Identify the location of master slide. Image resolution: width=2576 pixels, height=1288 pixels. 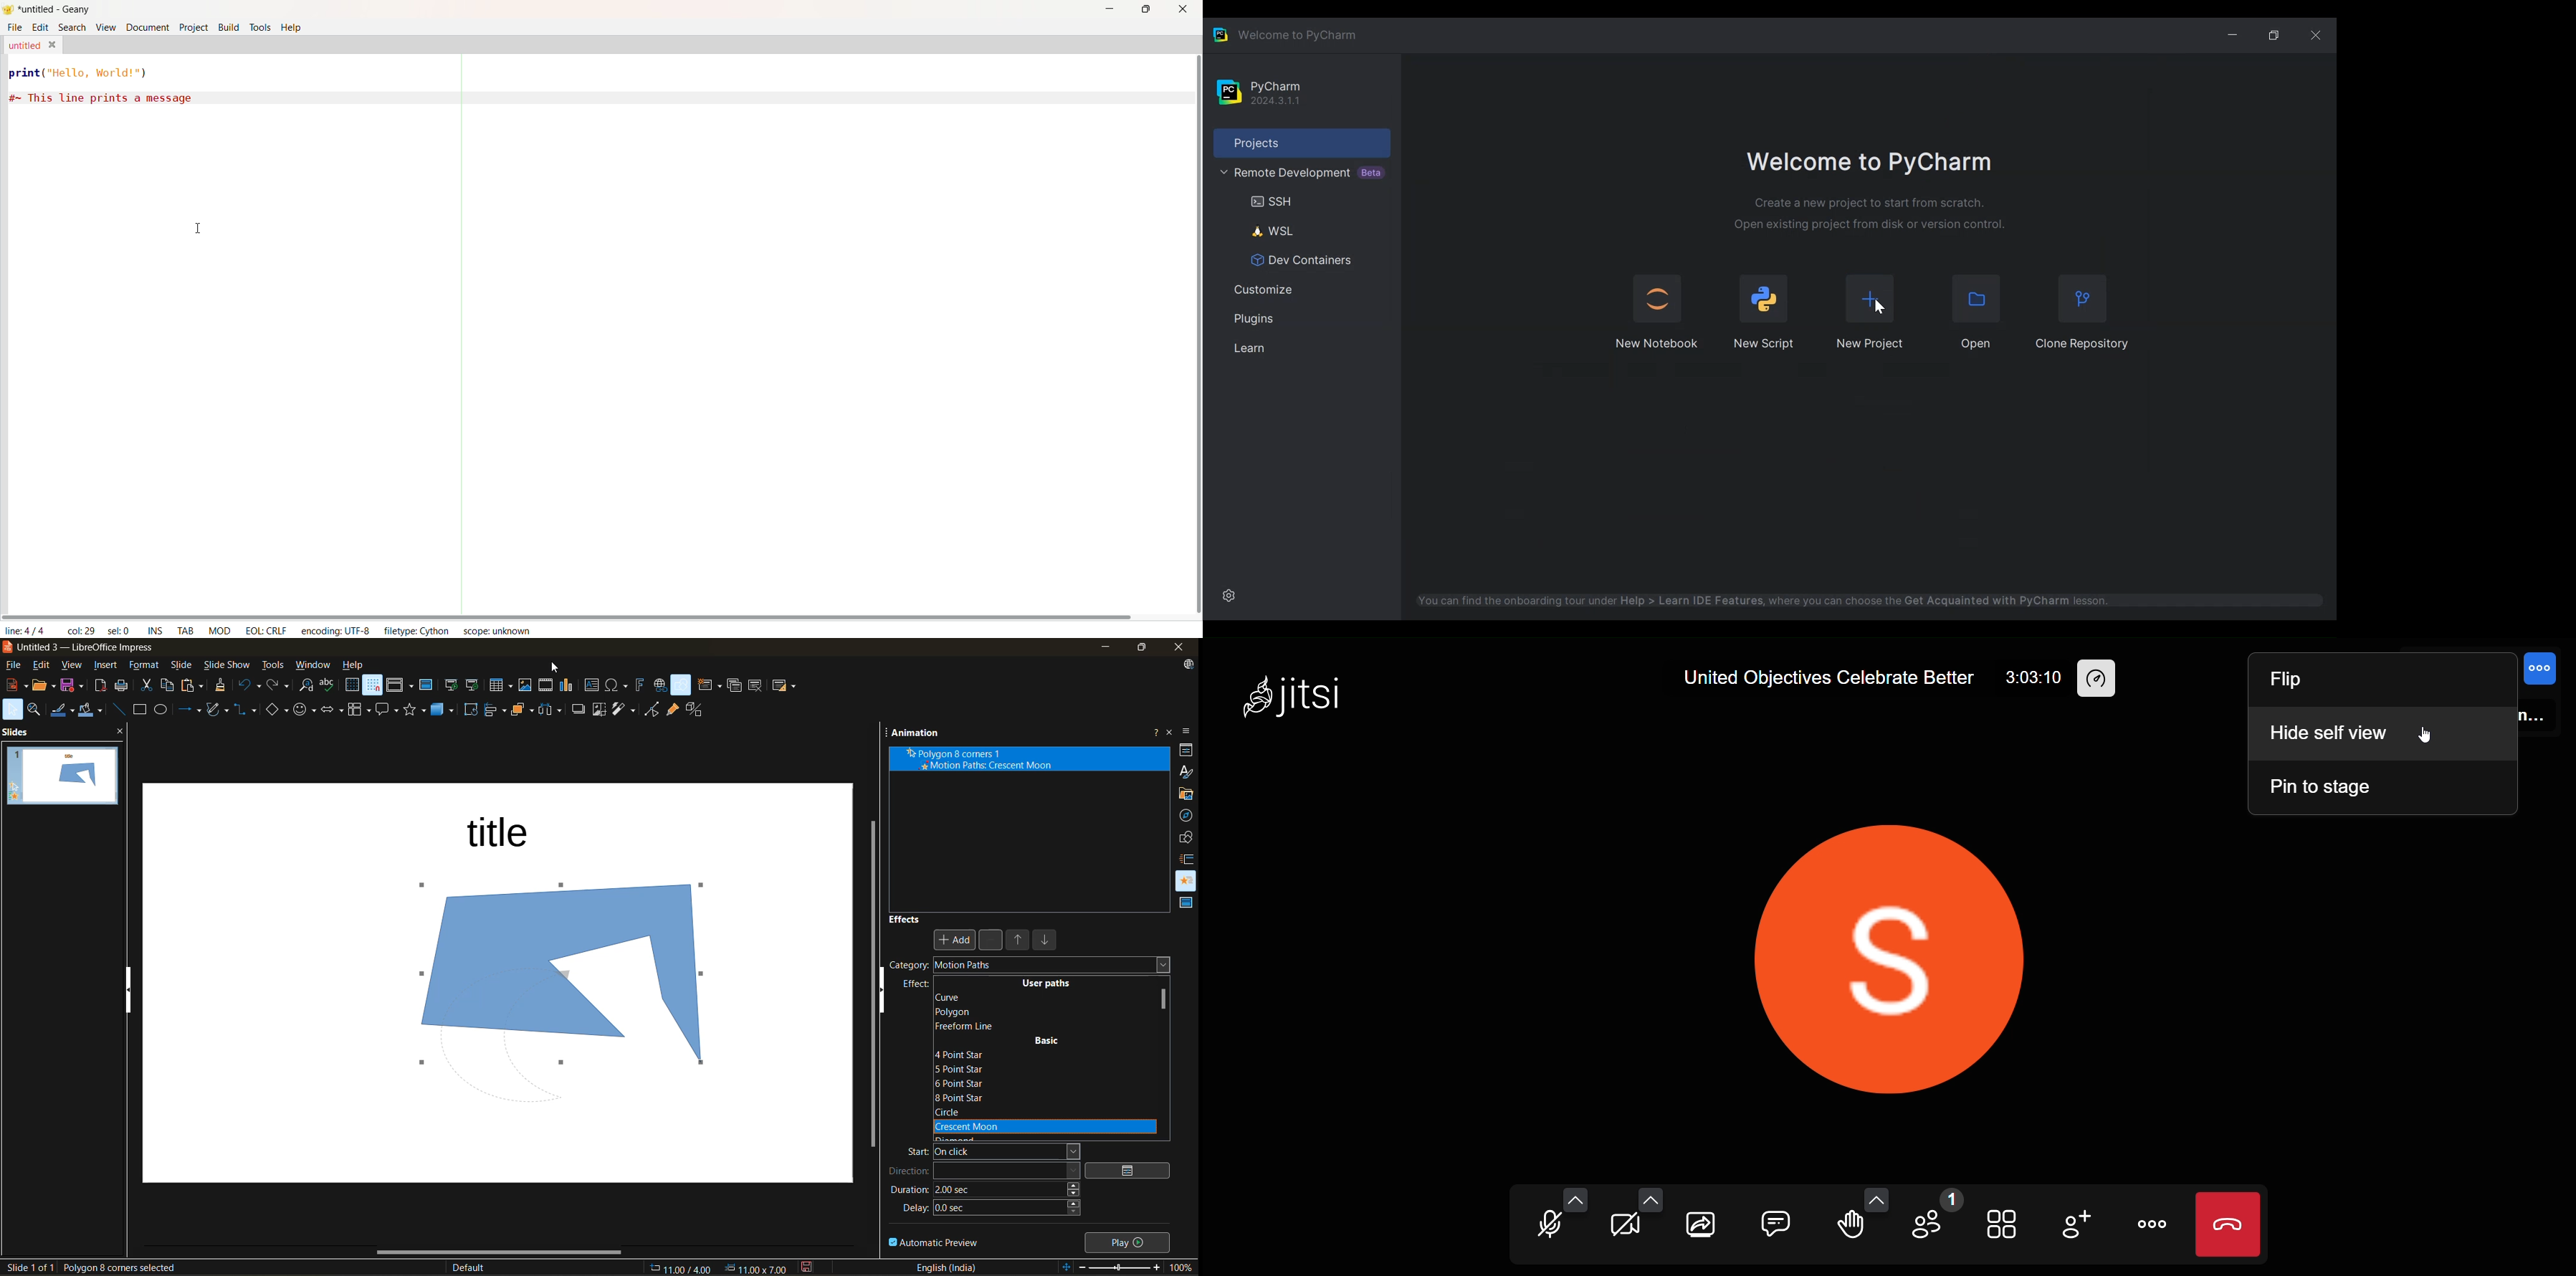
(426, 684).